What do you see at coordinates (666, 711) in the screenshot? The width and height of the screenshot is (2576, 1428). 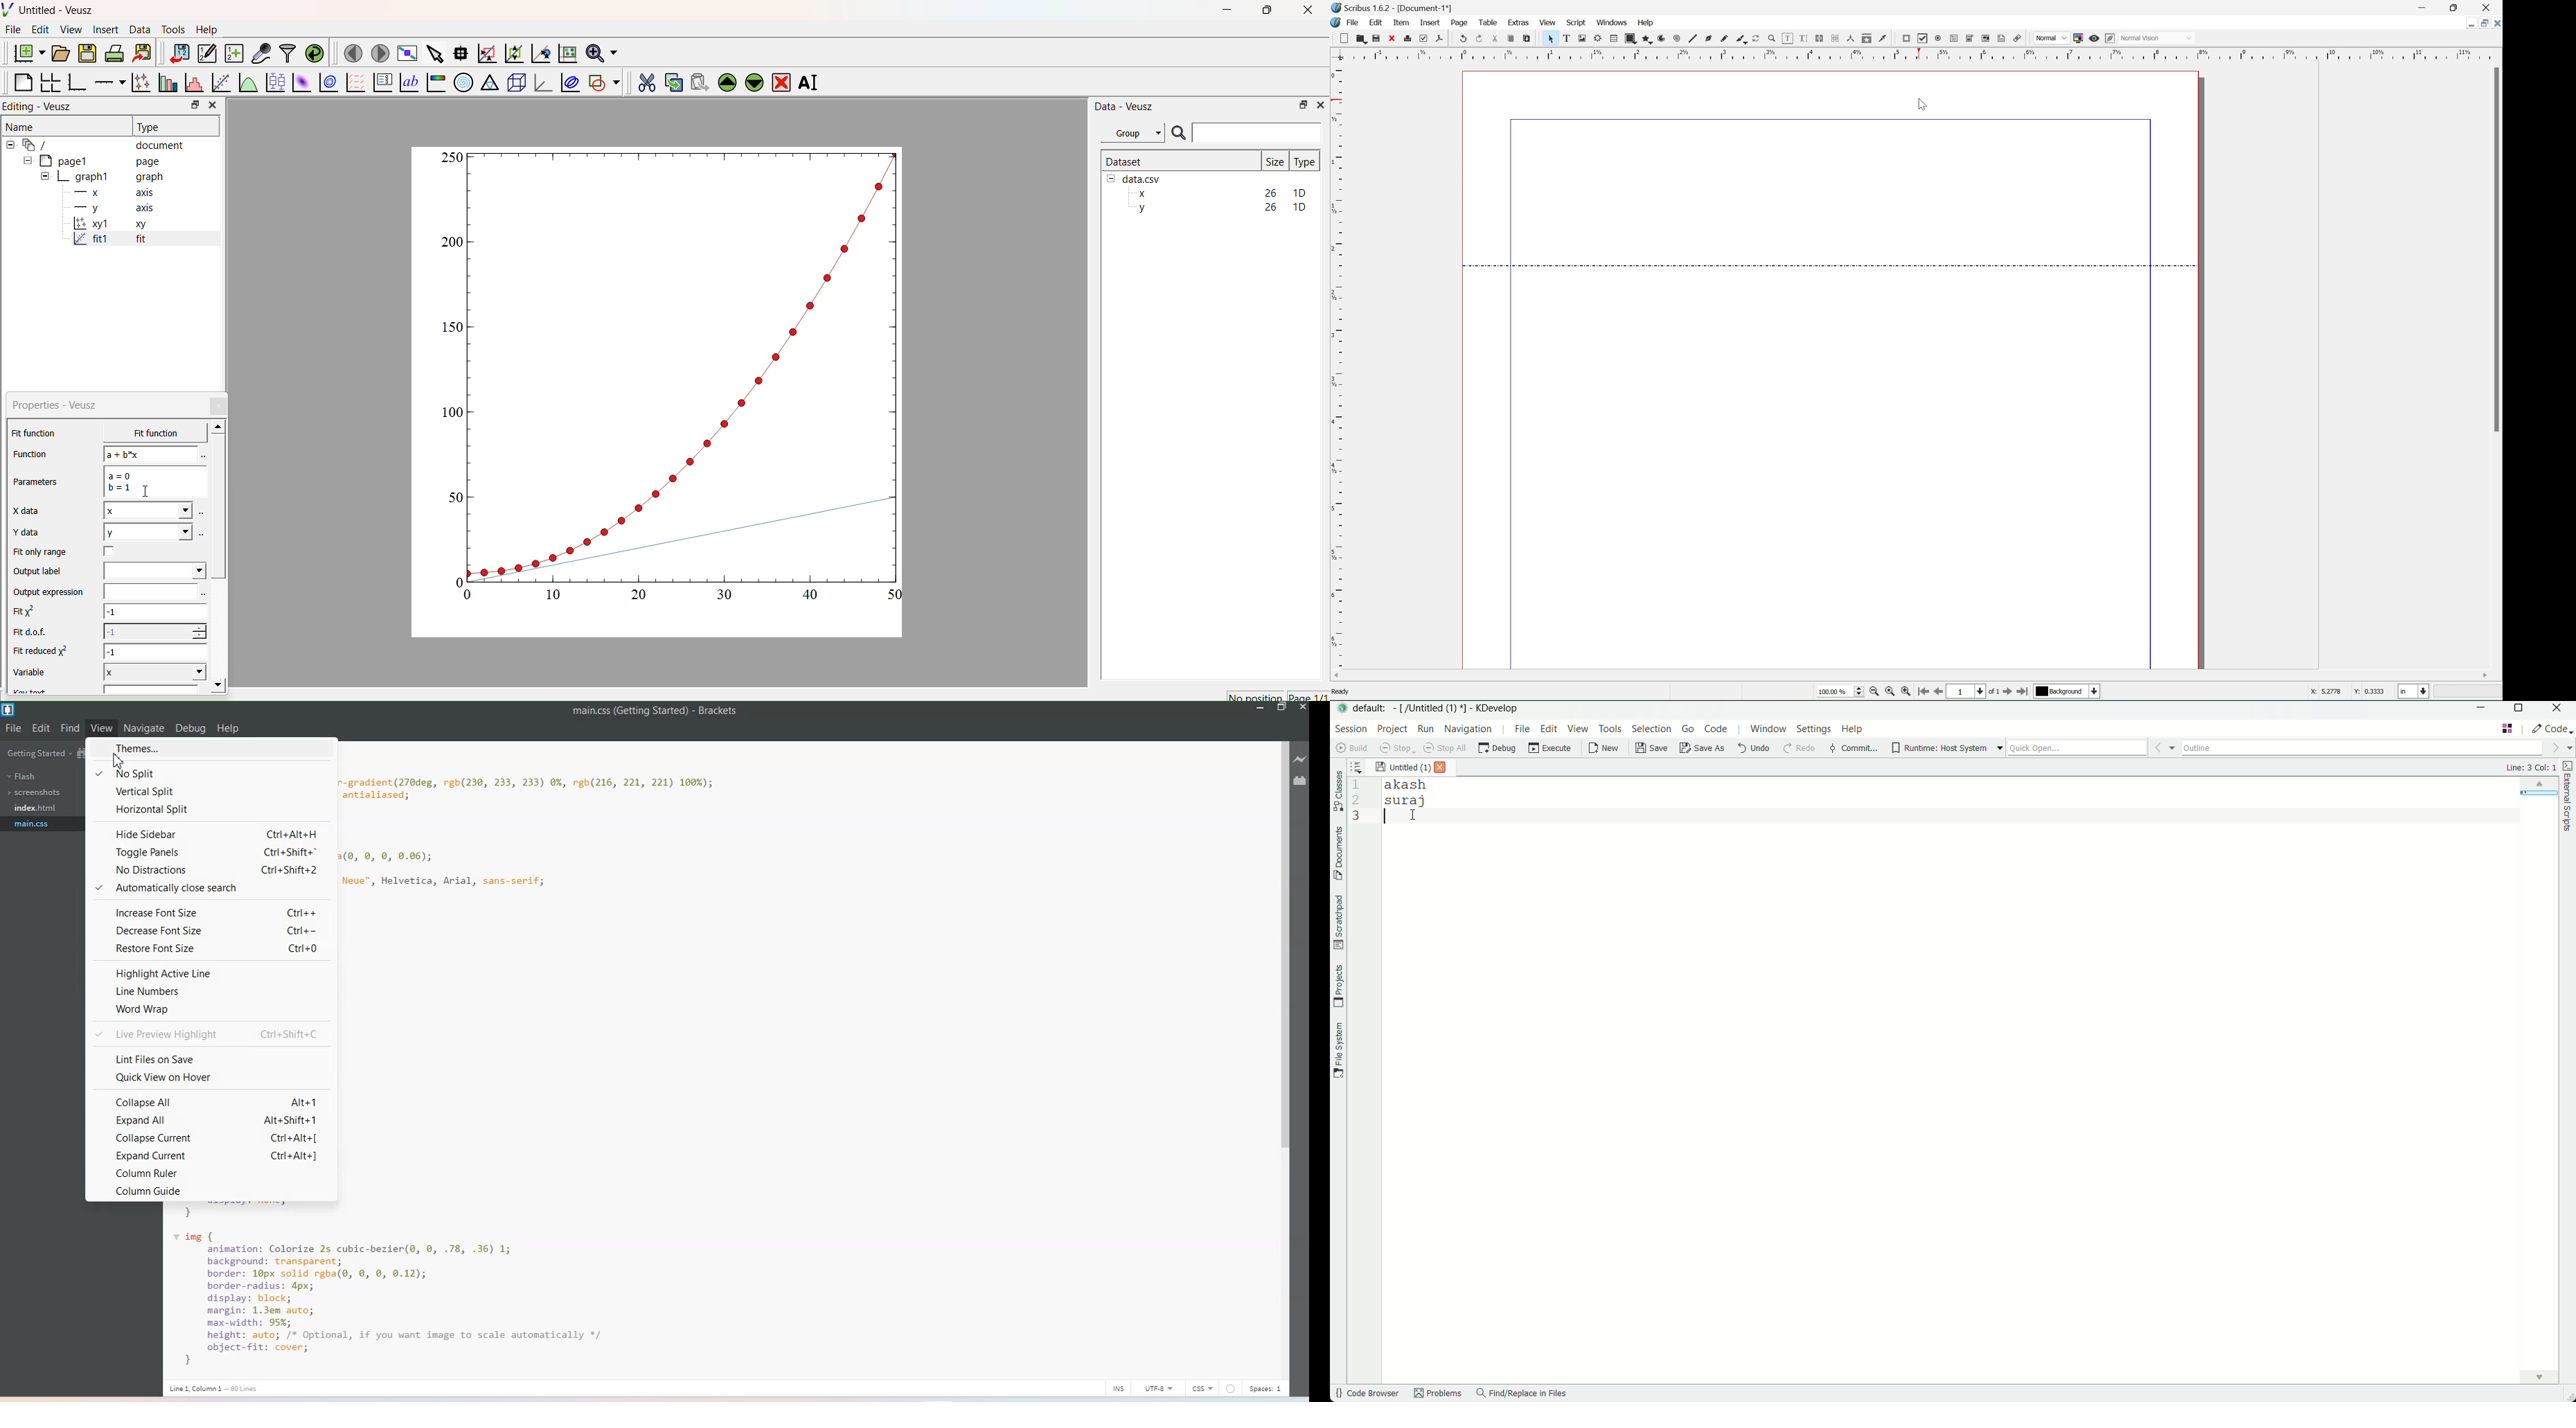 I see `main.css(getting started) - Brackets` at bounding box center [666, 711].